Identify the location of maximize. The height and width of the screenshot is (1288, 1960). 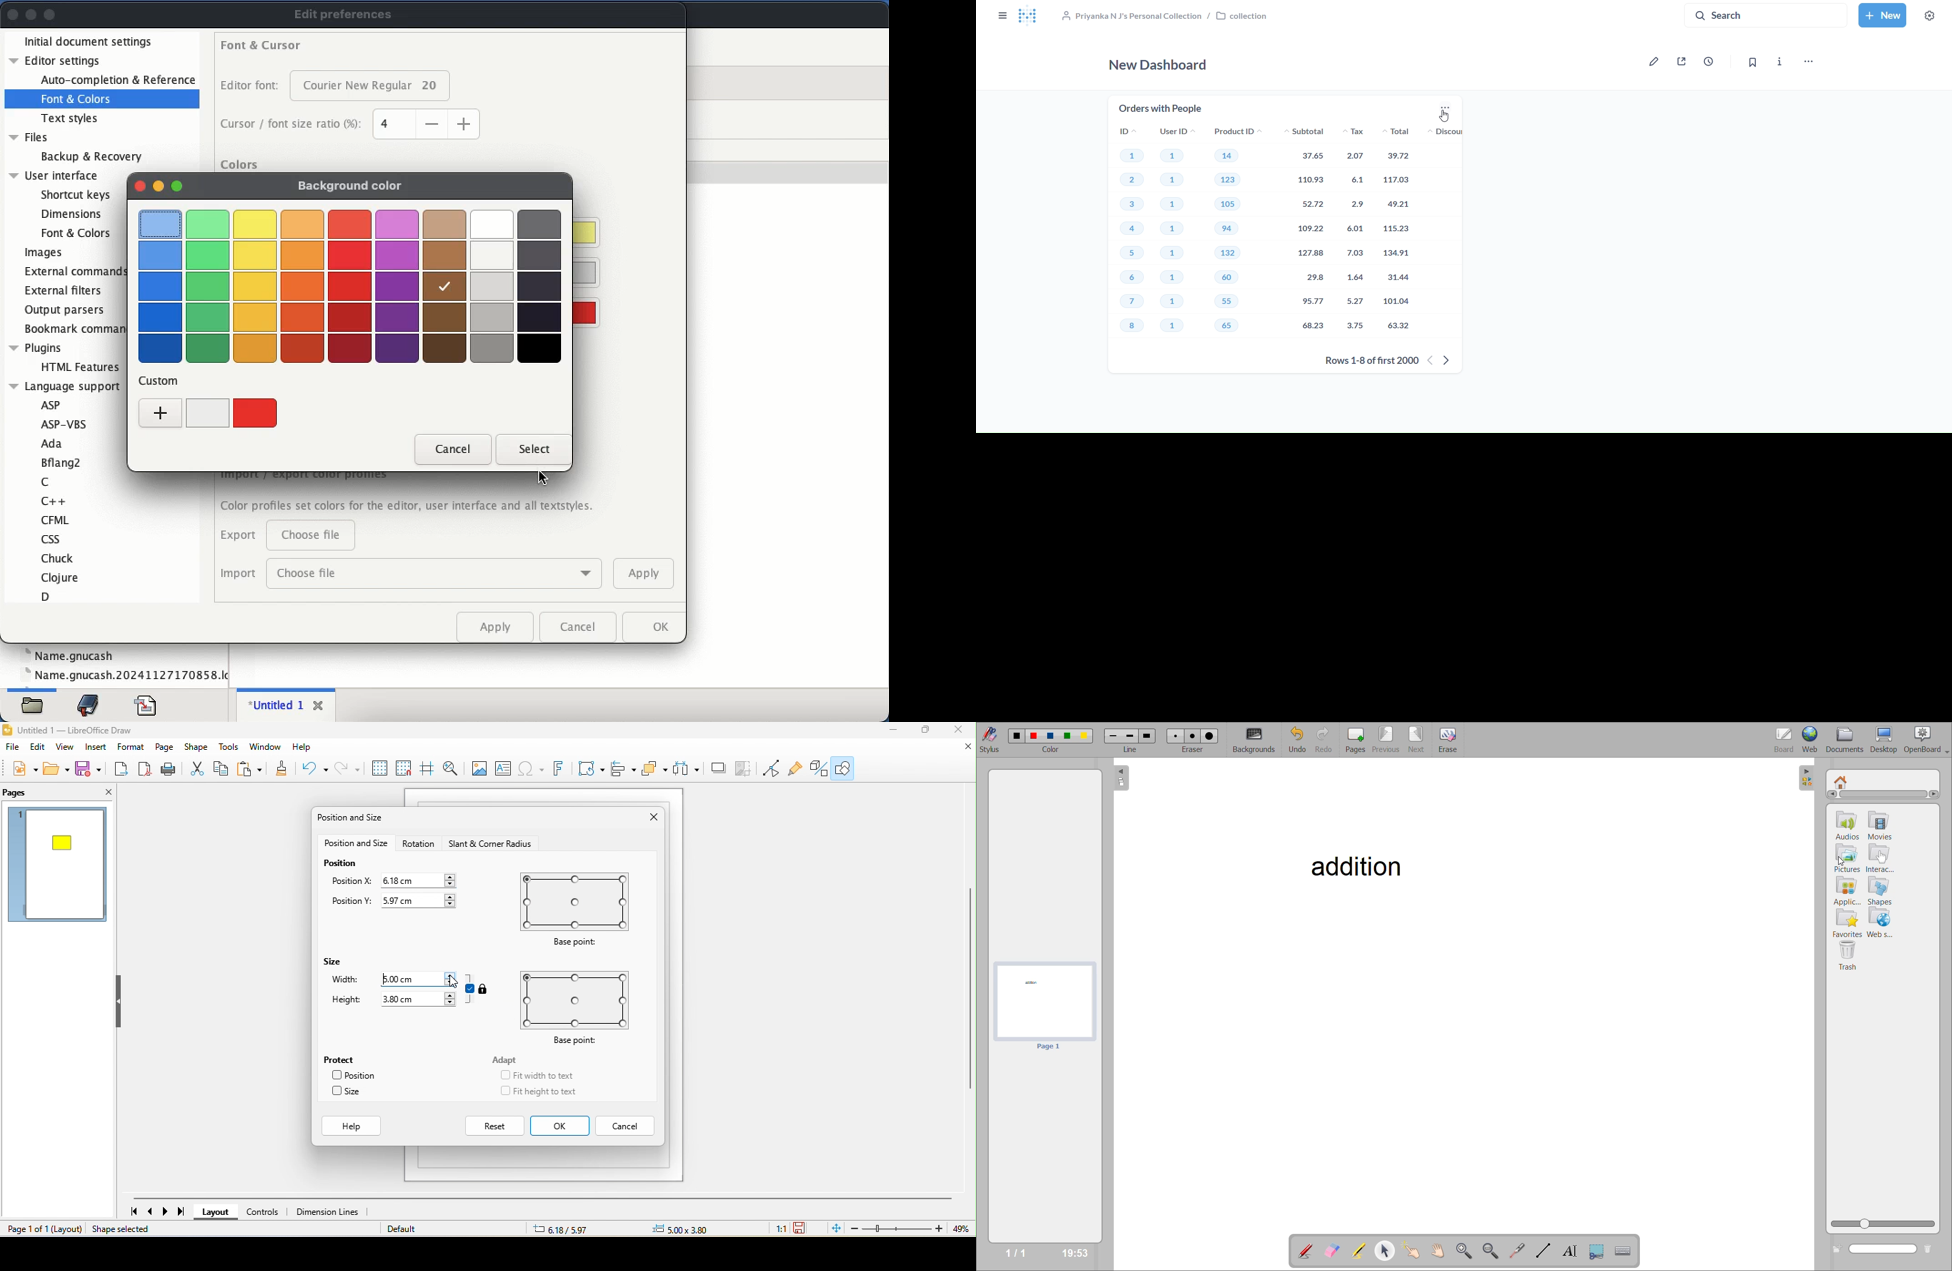
(50, 15).